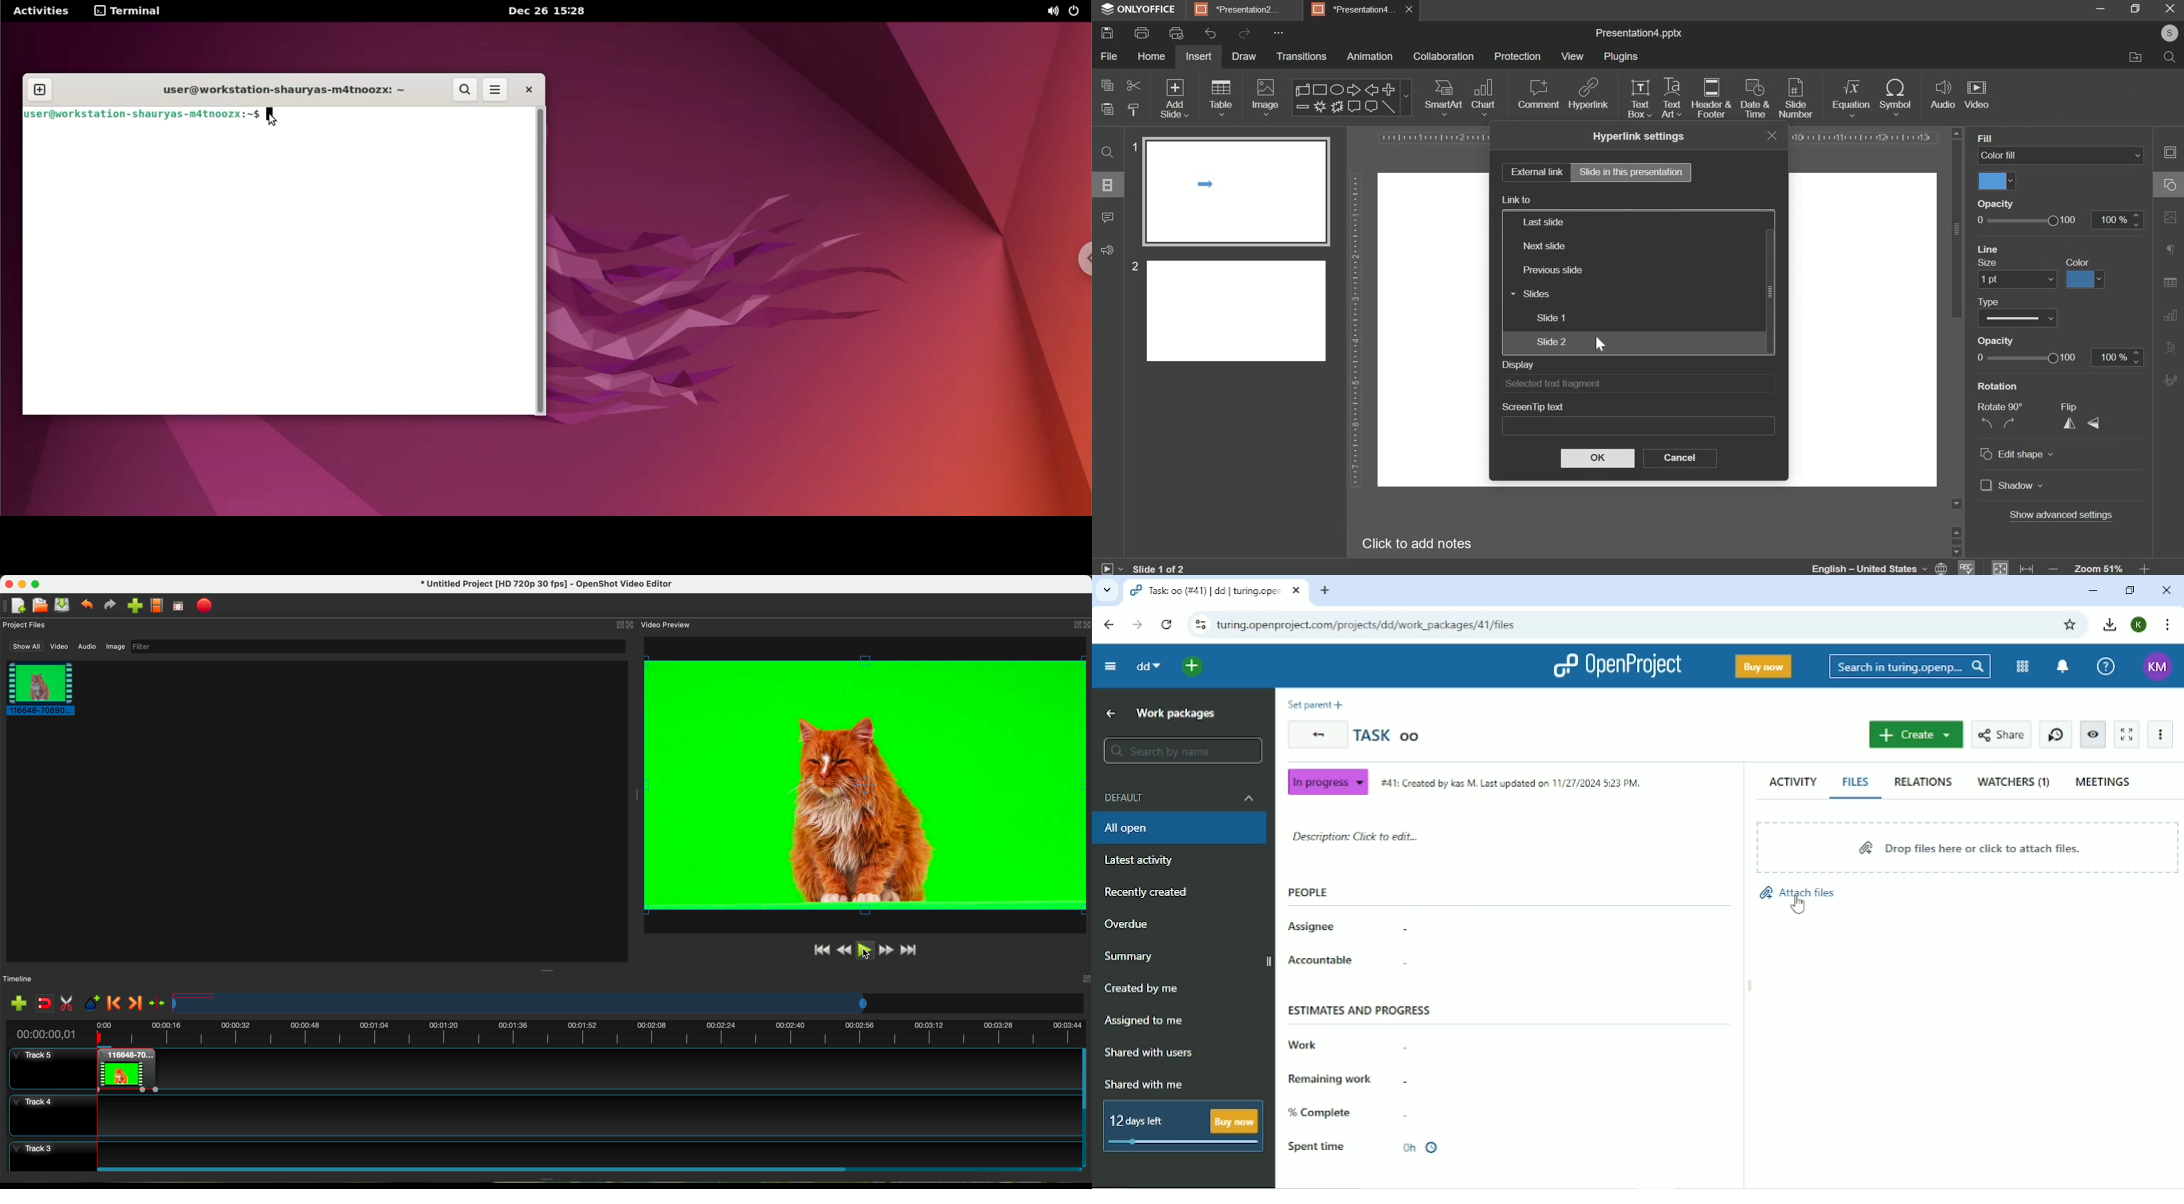 The height and width of the screenshot is (1204, 2184). I want to click on Work, so click(1305, 1044).